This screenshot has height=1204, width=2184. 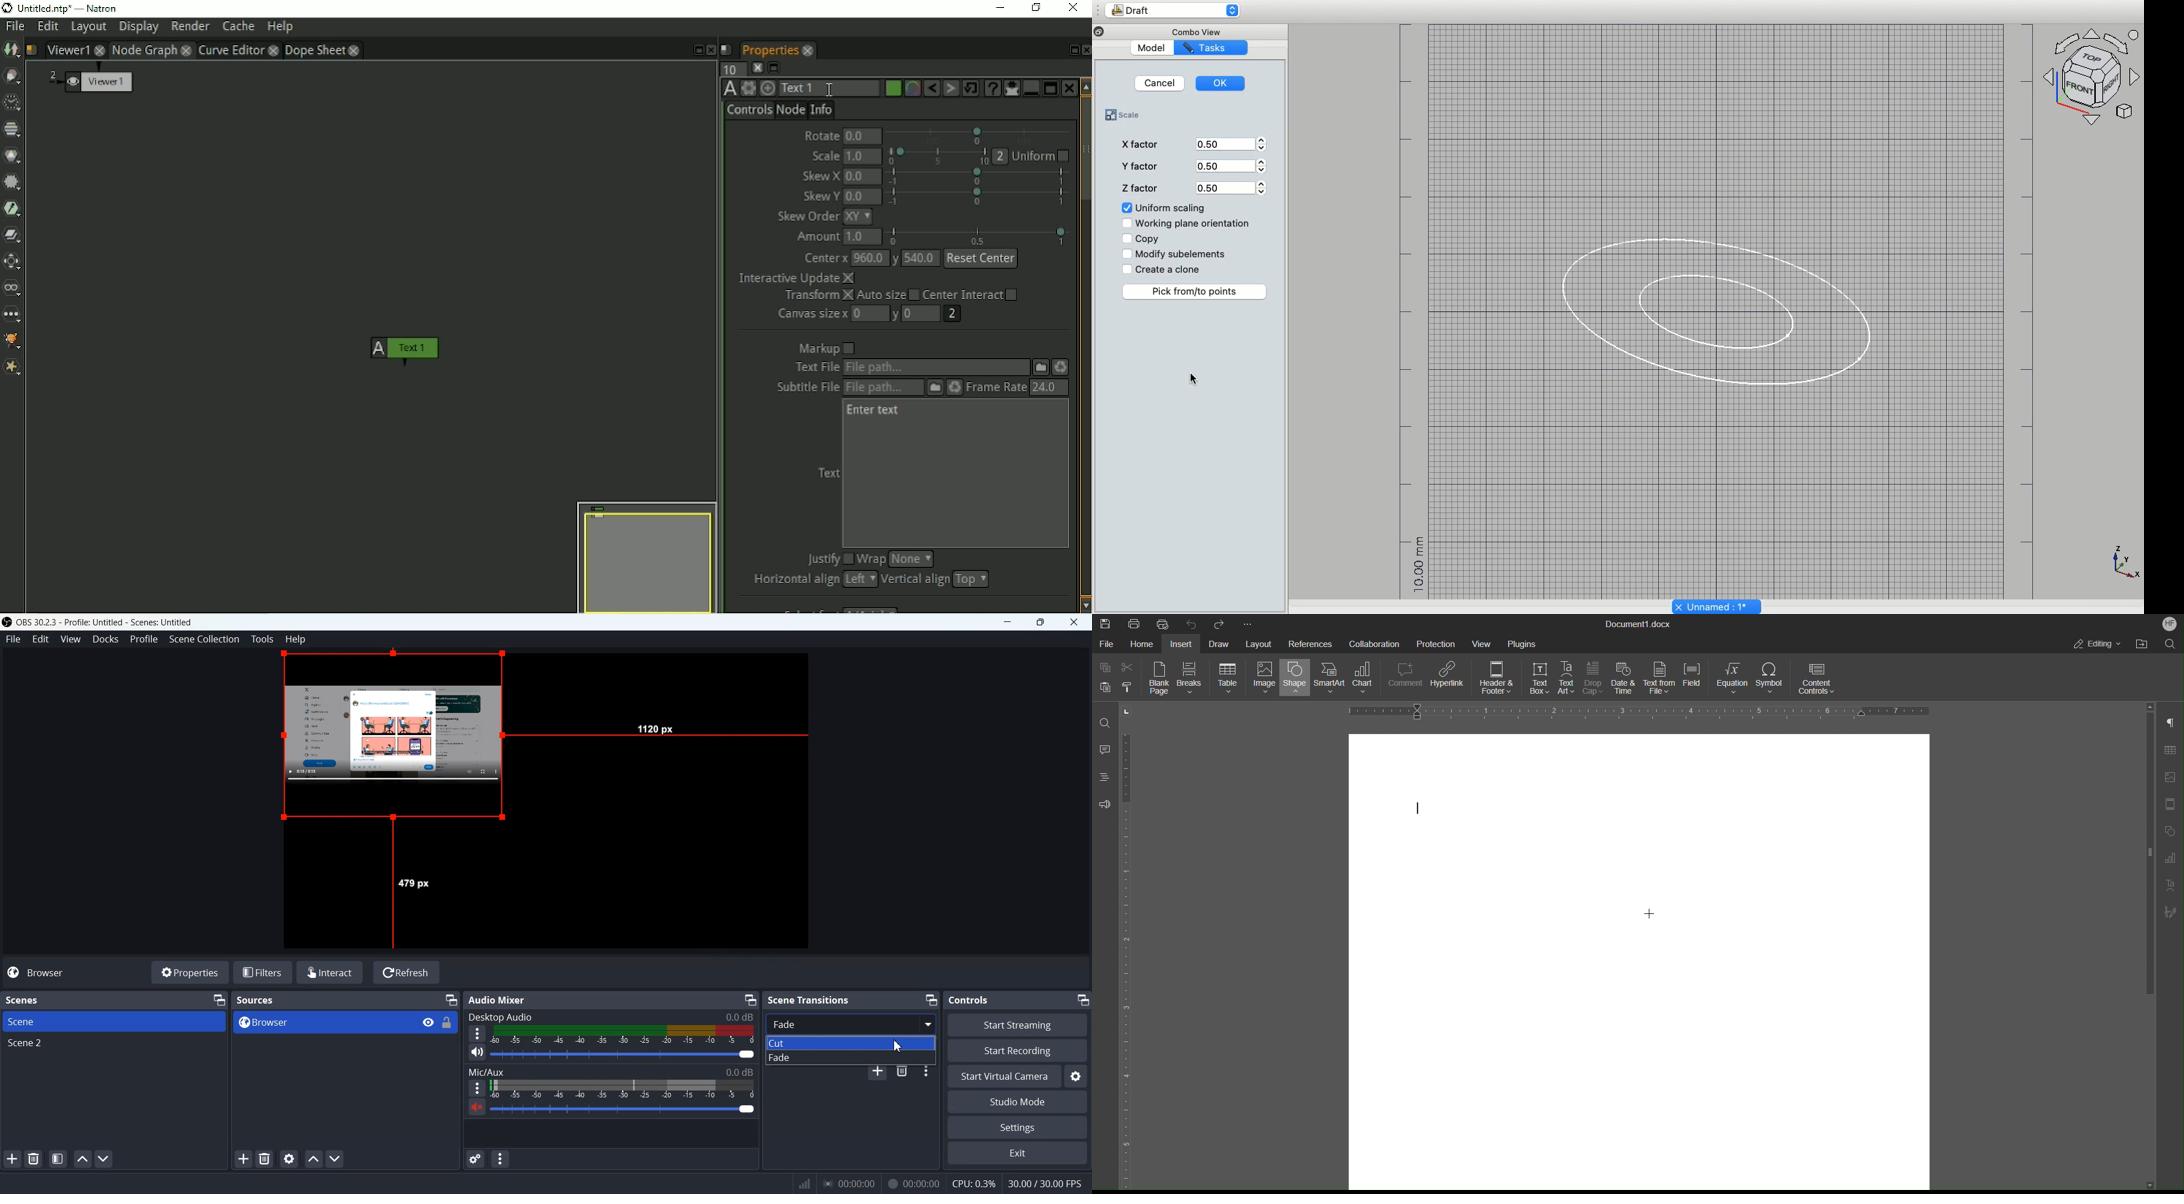 What do you see at coordinates (501, 1158) in the screenshot?
I see `Audio mixer menu` at bounding box center [501, 1158].